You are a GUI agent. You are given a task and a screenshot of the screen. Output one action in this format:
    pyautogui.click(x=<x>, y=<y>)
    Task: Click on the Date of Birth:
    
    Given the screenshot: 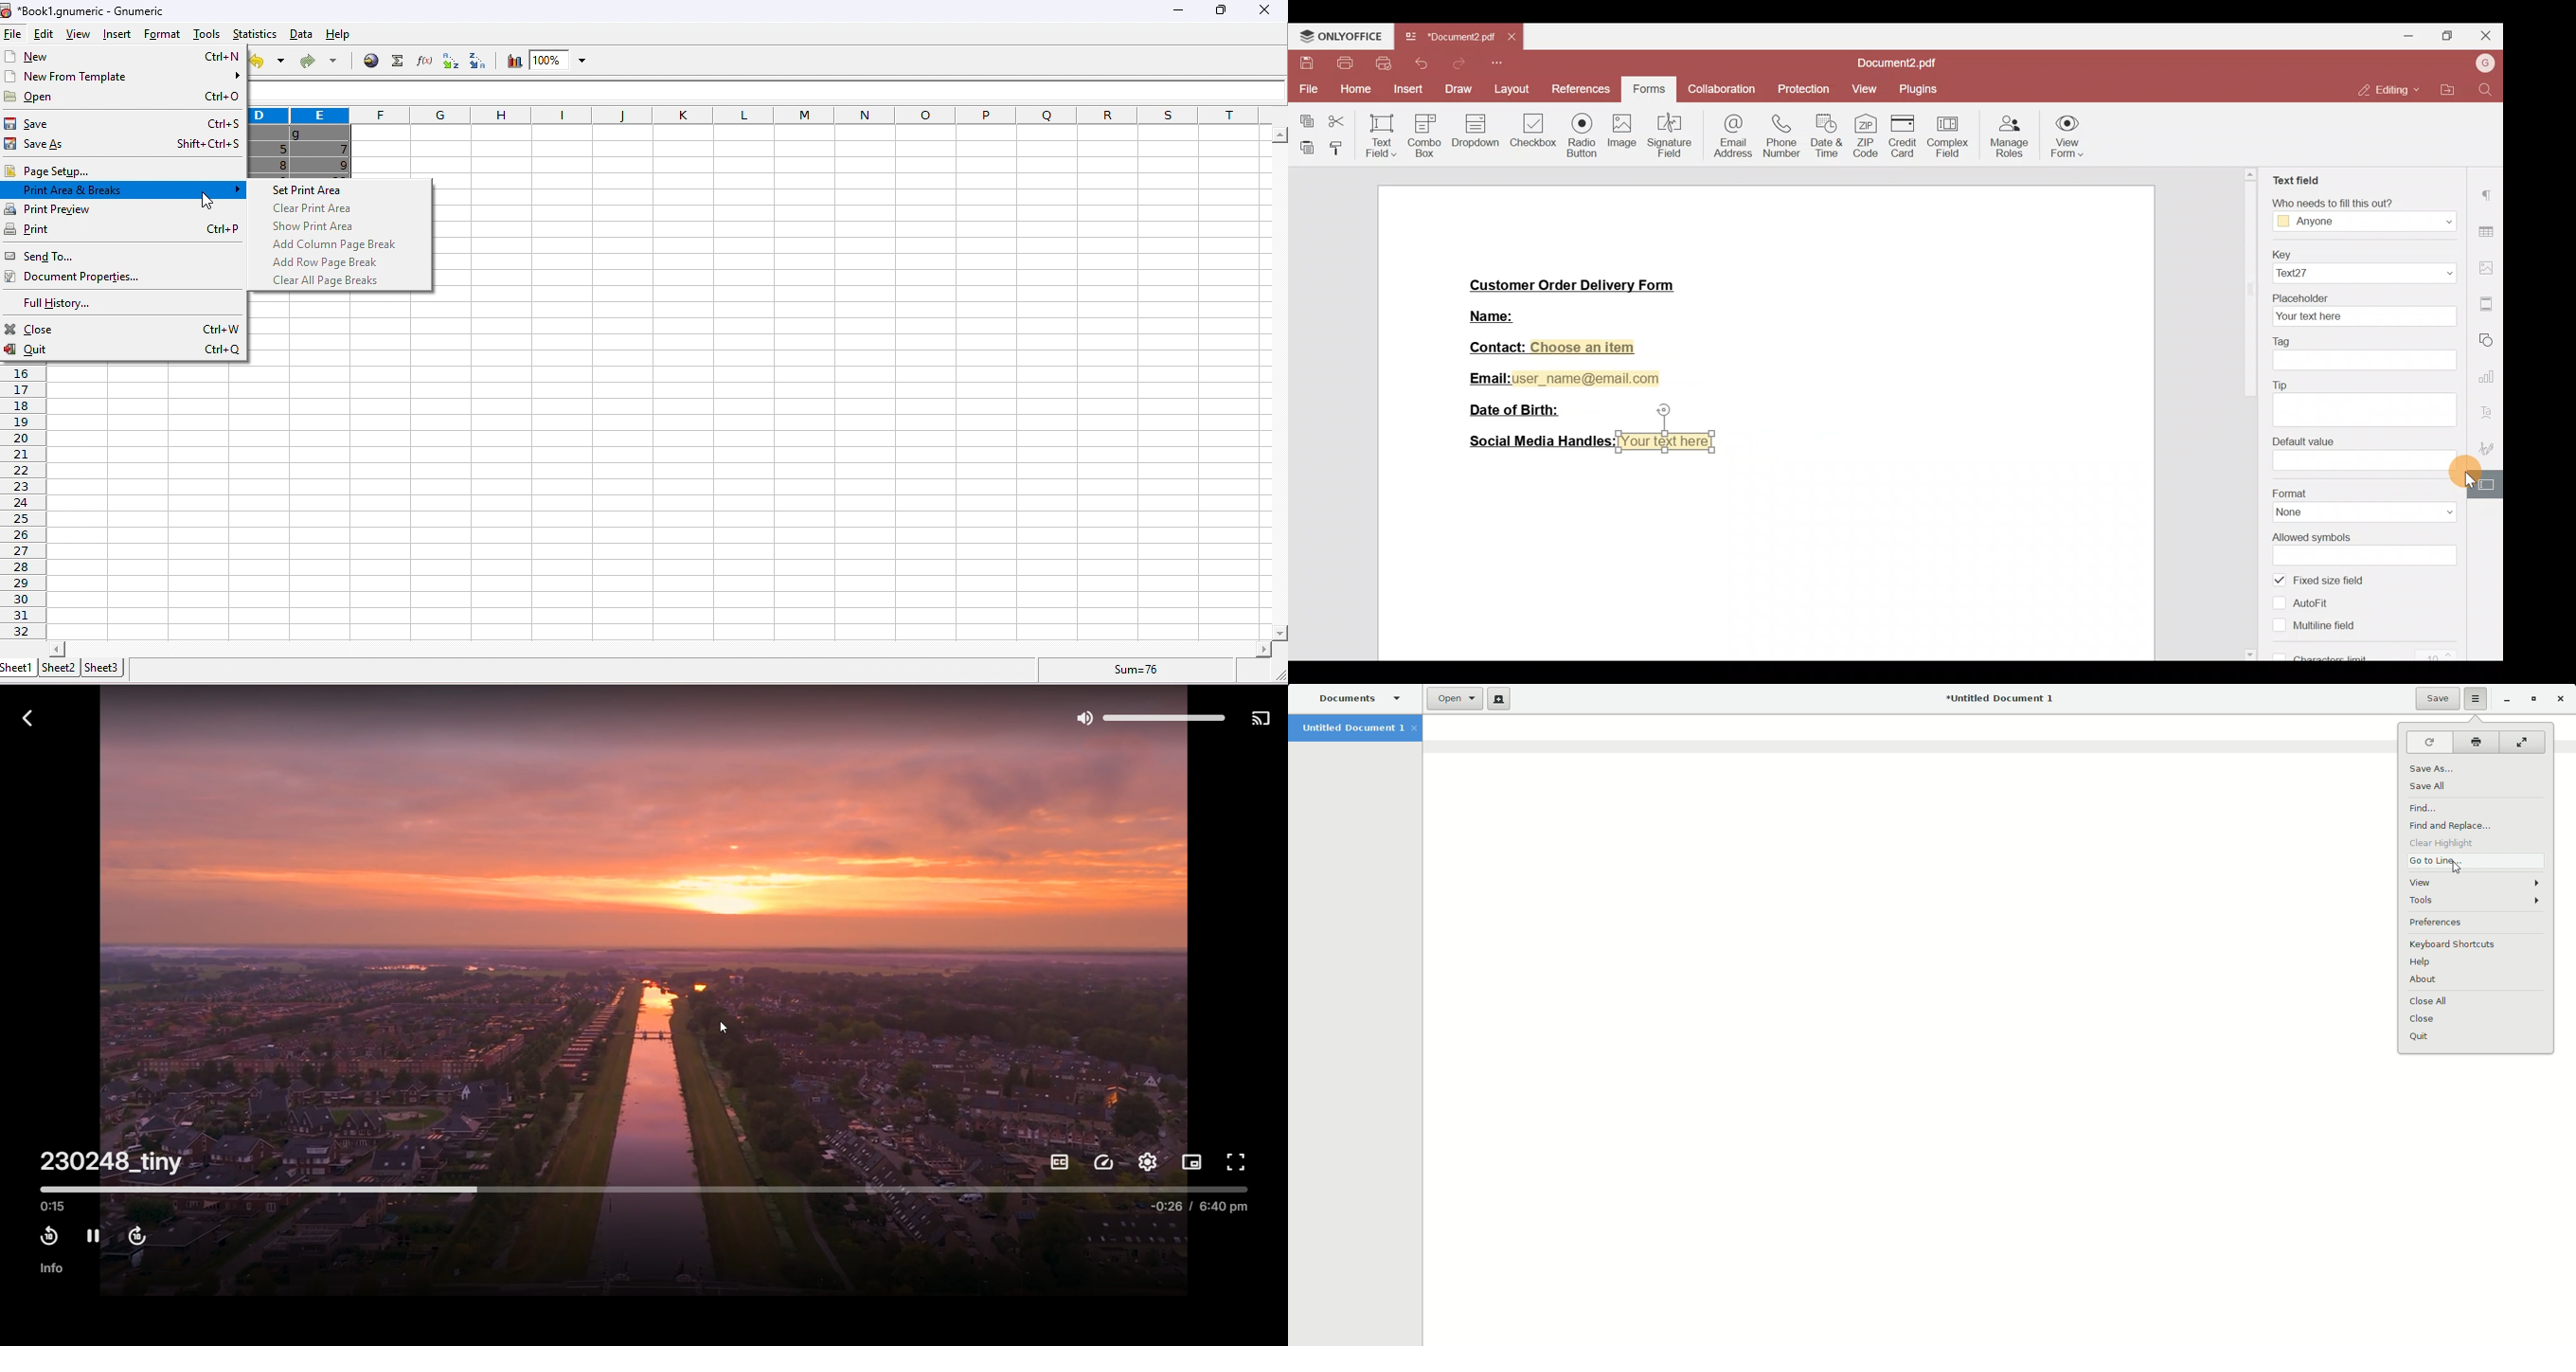 What is the action you would take?
    pyautogui.click(x=1520, y=409)
    